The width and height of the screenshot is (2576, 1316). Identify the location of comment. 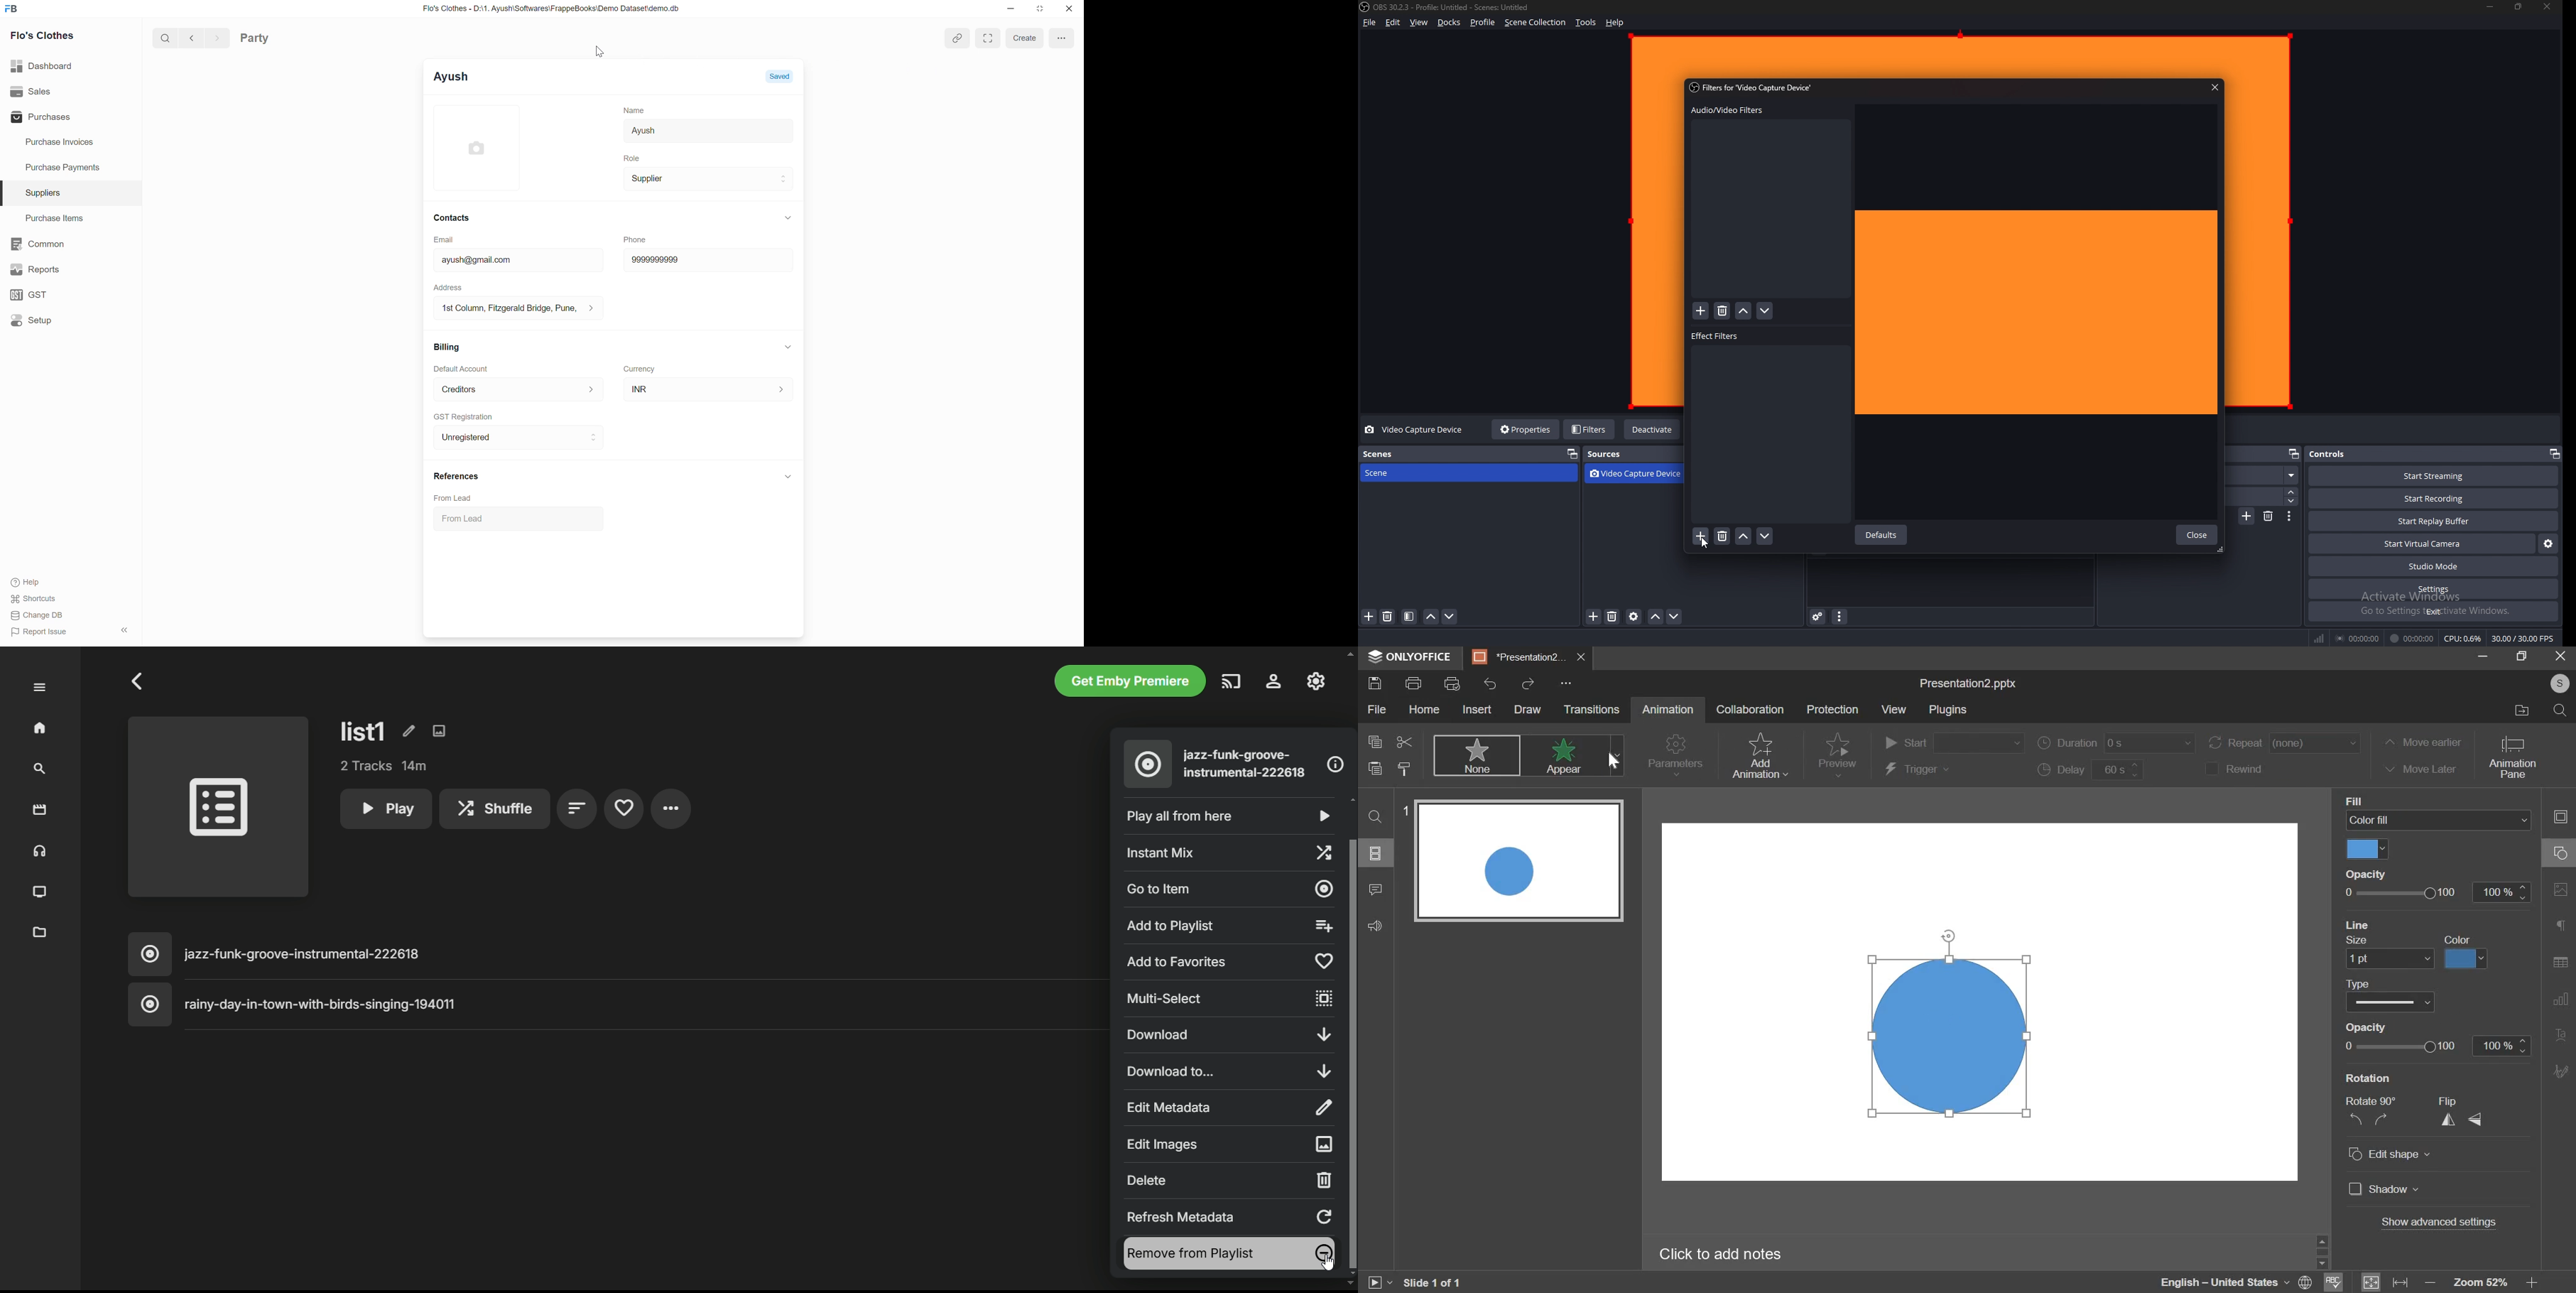
(1374, 890).